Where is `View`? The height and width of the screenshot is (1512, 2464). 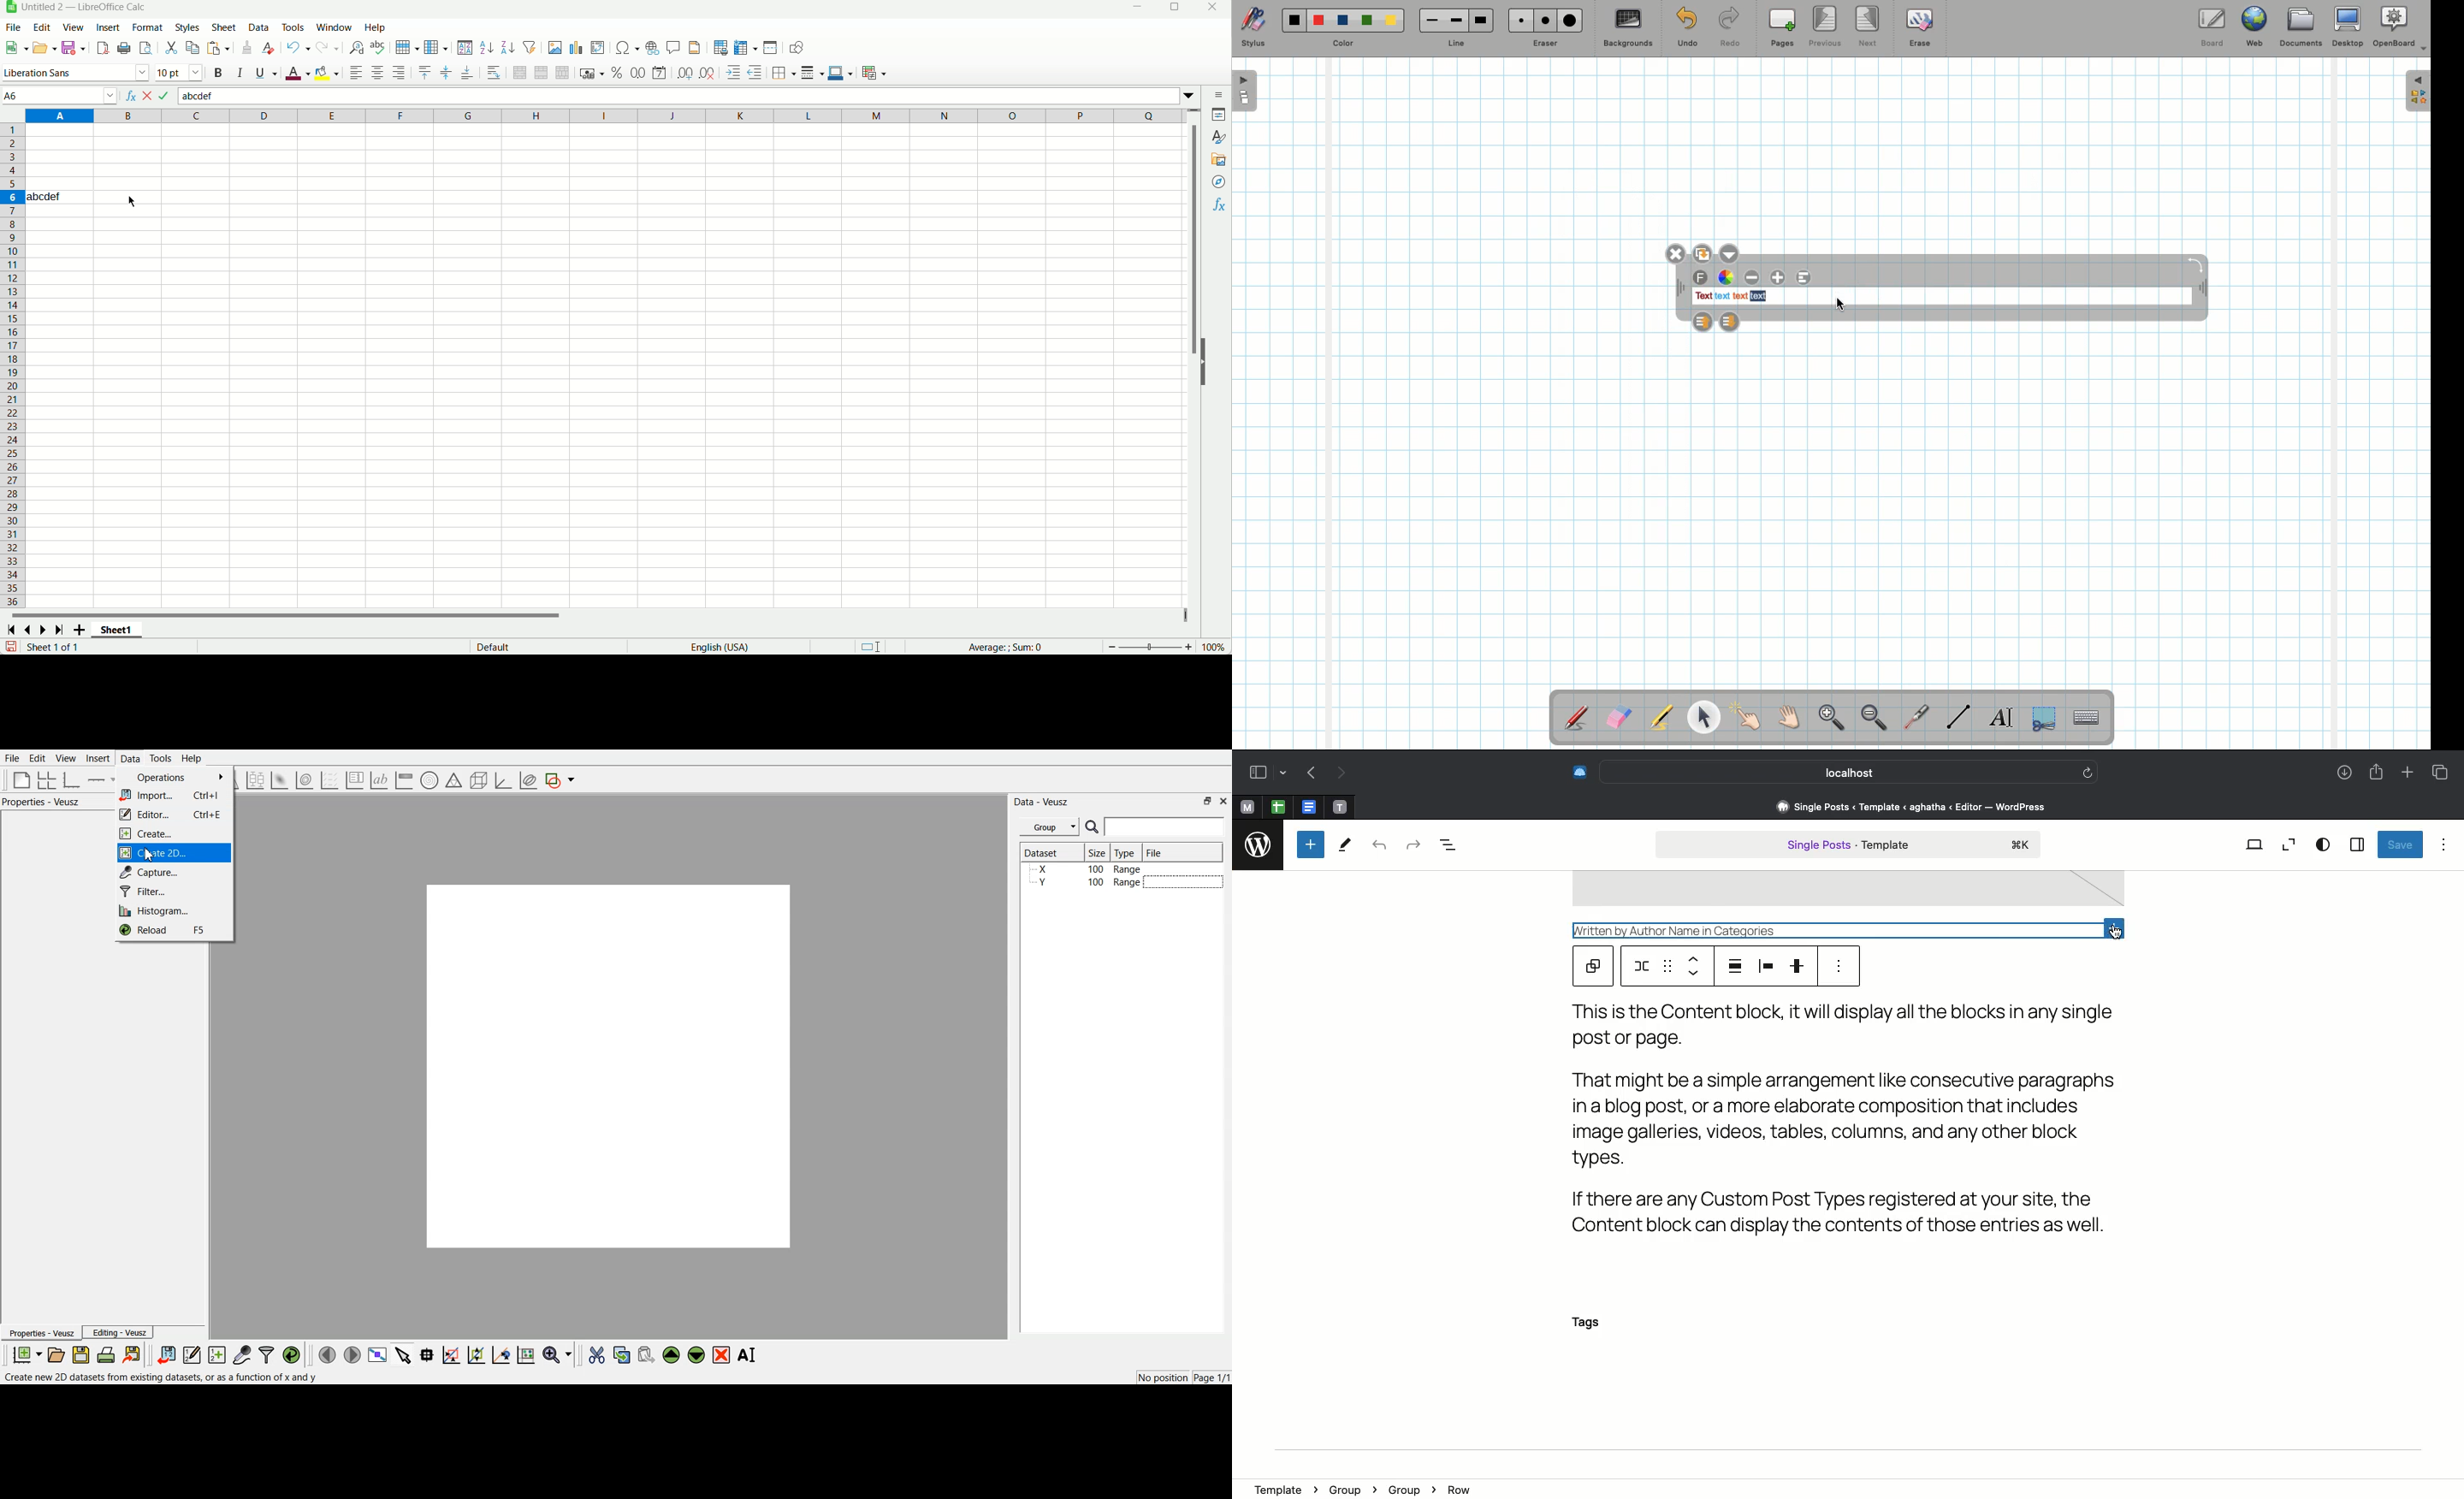 View is located at coordinates (2255, 844).